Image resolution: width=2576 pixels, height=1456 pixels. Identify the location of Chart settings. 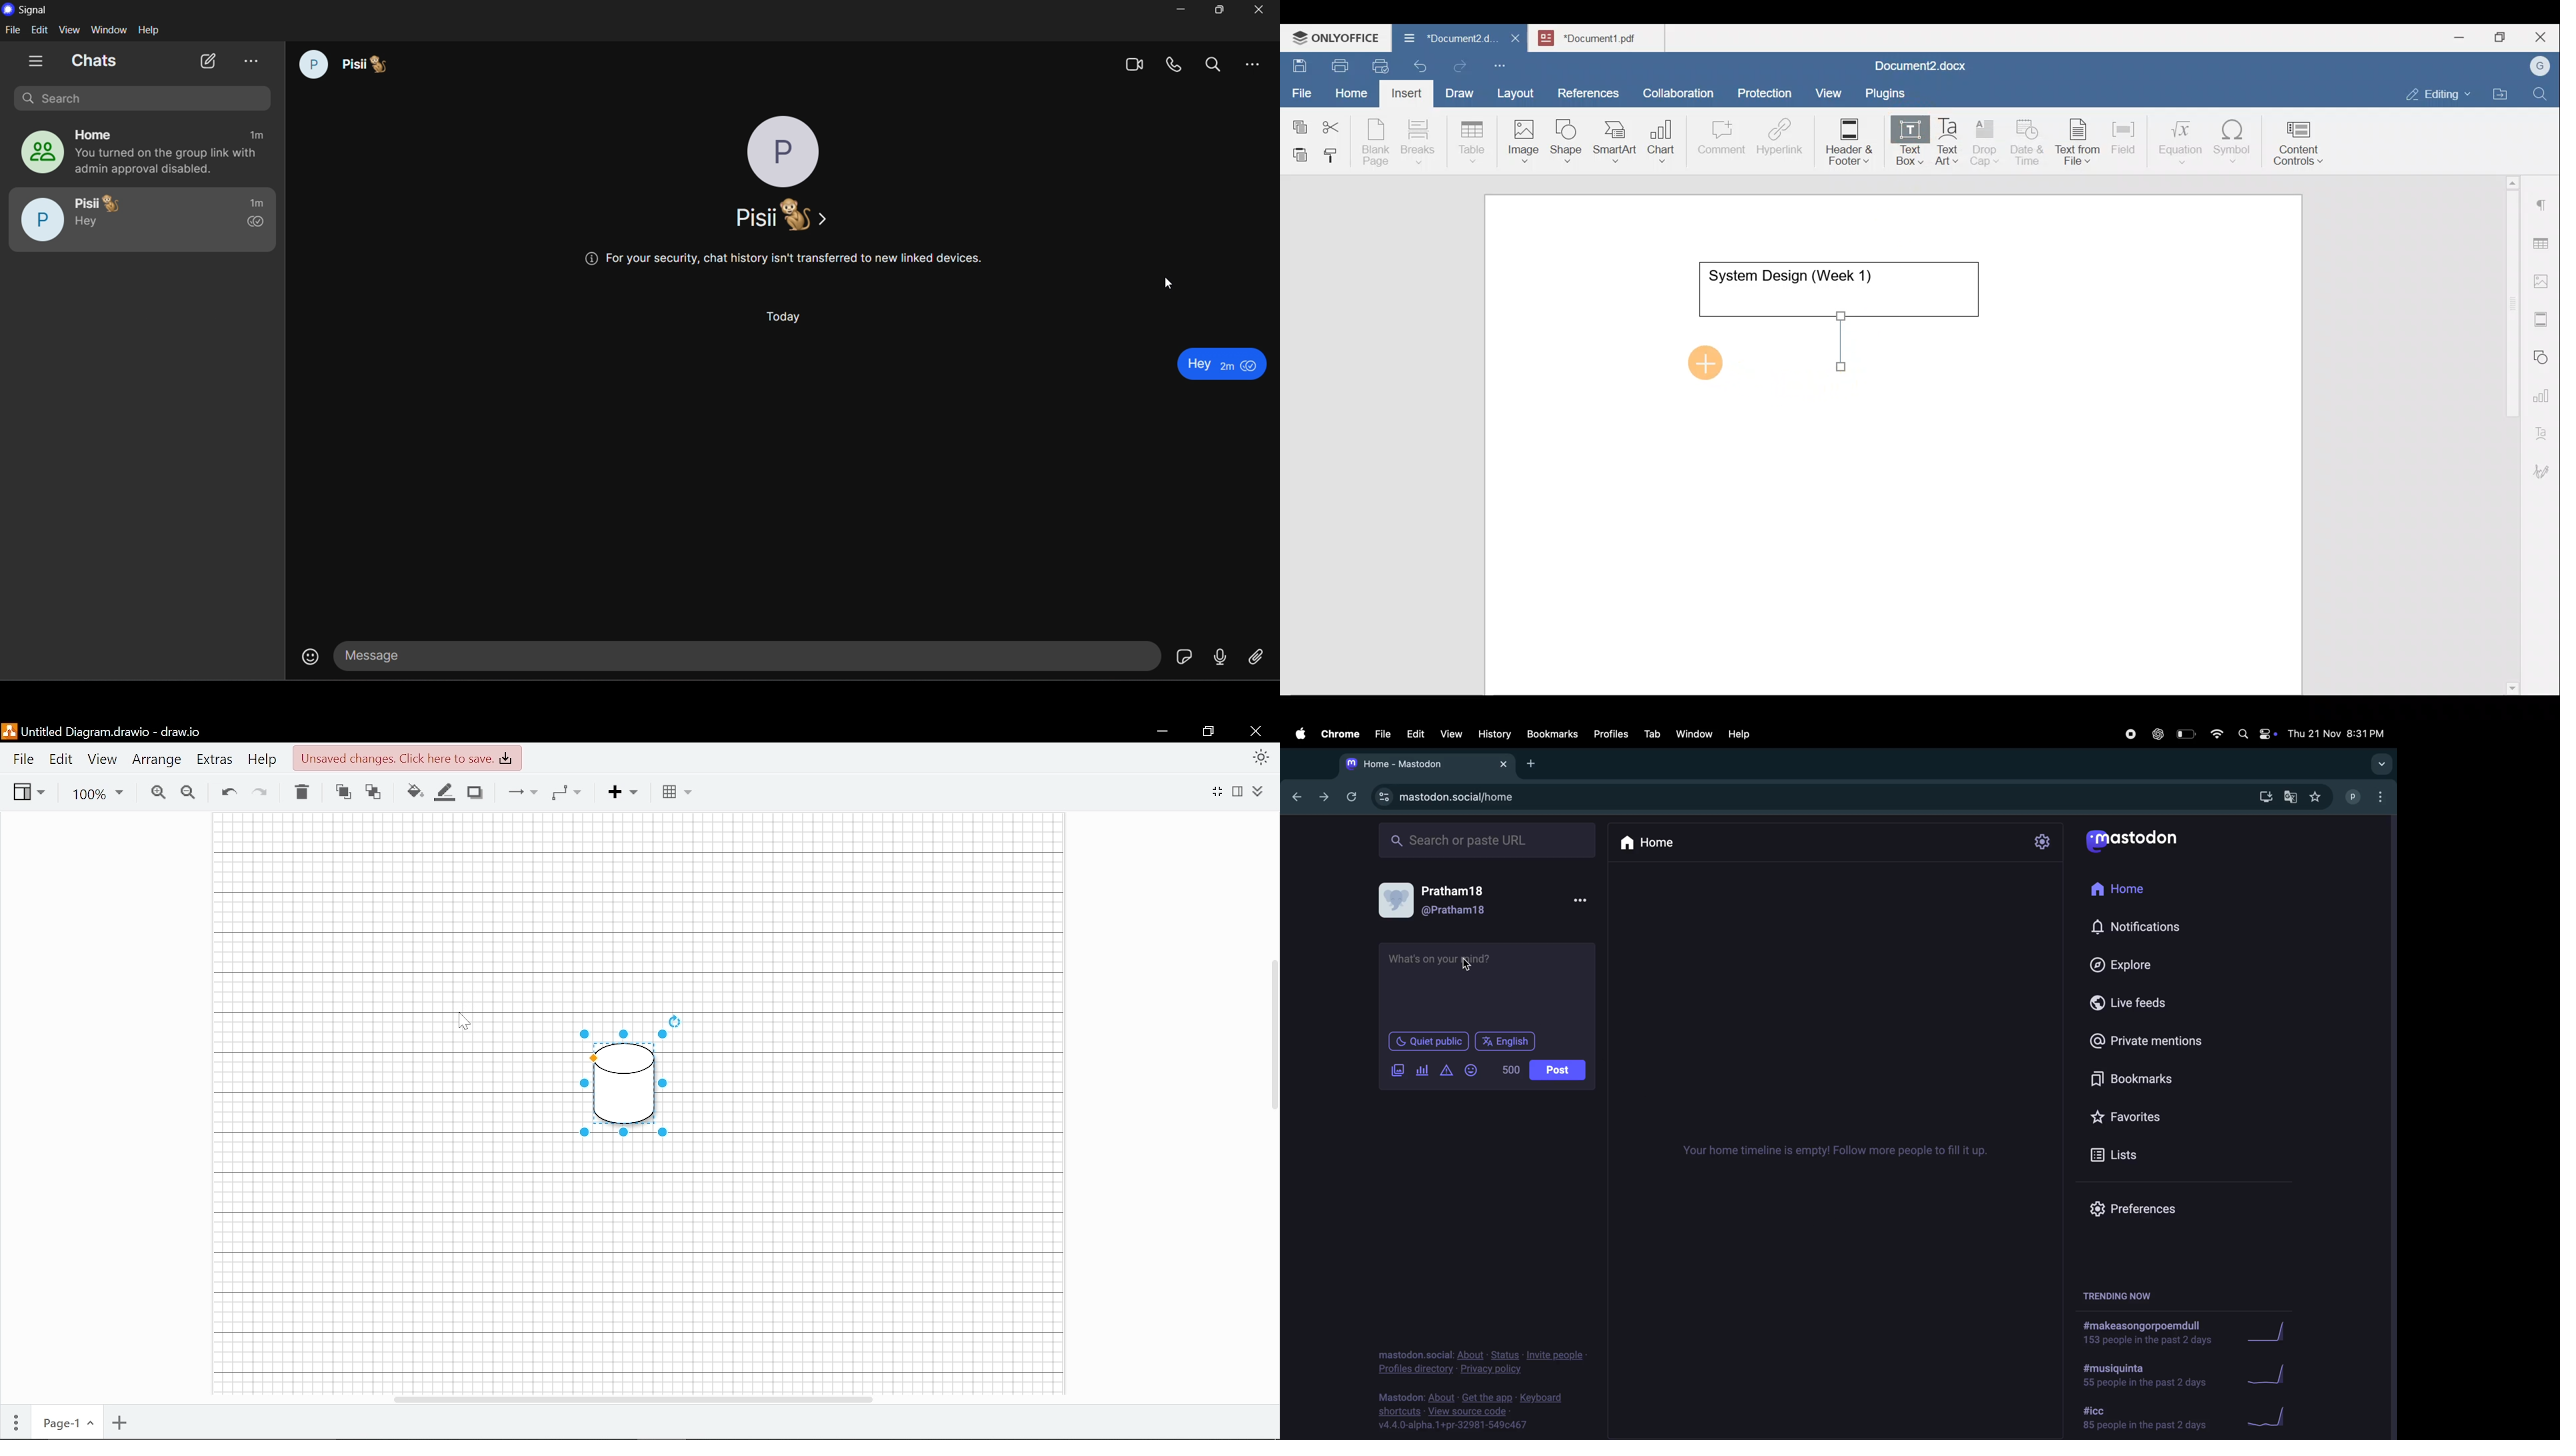
(2544, 390).